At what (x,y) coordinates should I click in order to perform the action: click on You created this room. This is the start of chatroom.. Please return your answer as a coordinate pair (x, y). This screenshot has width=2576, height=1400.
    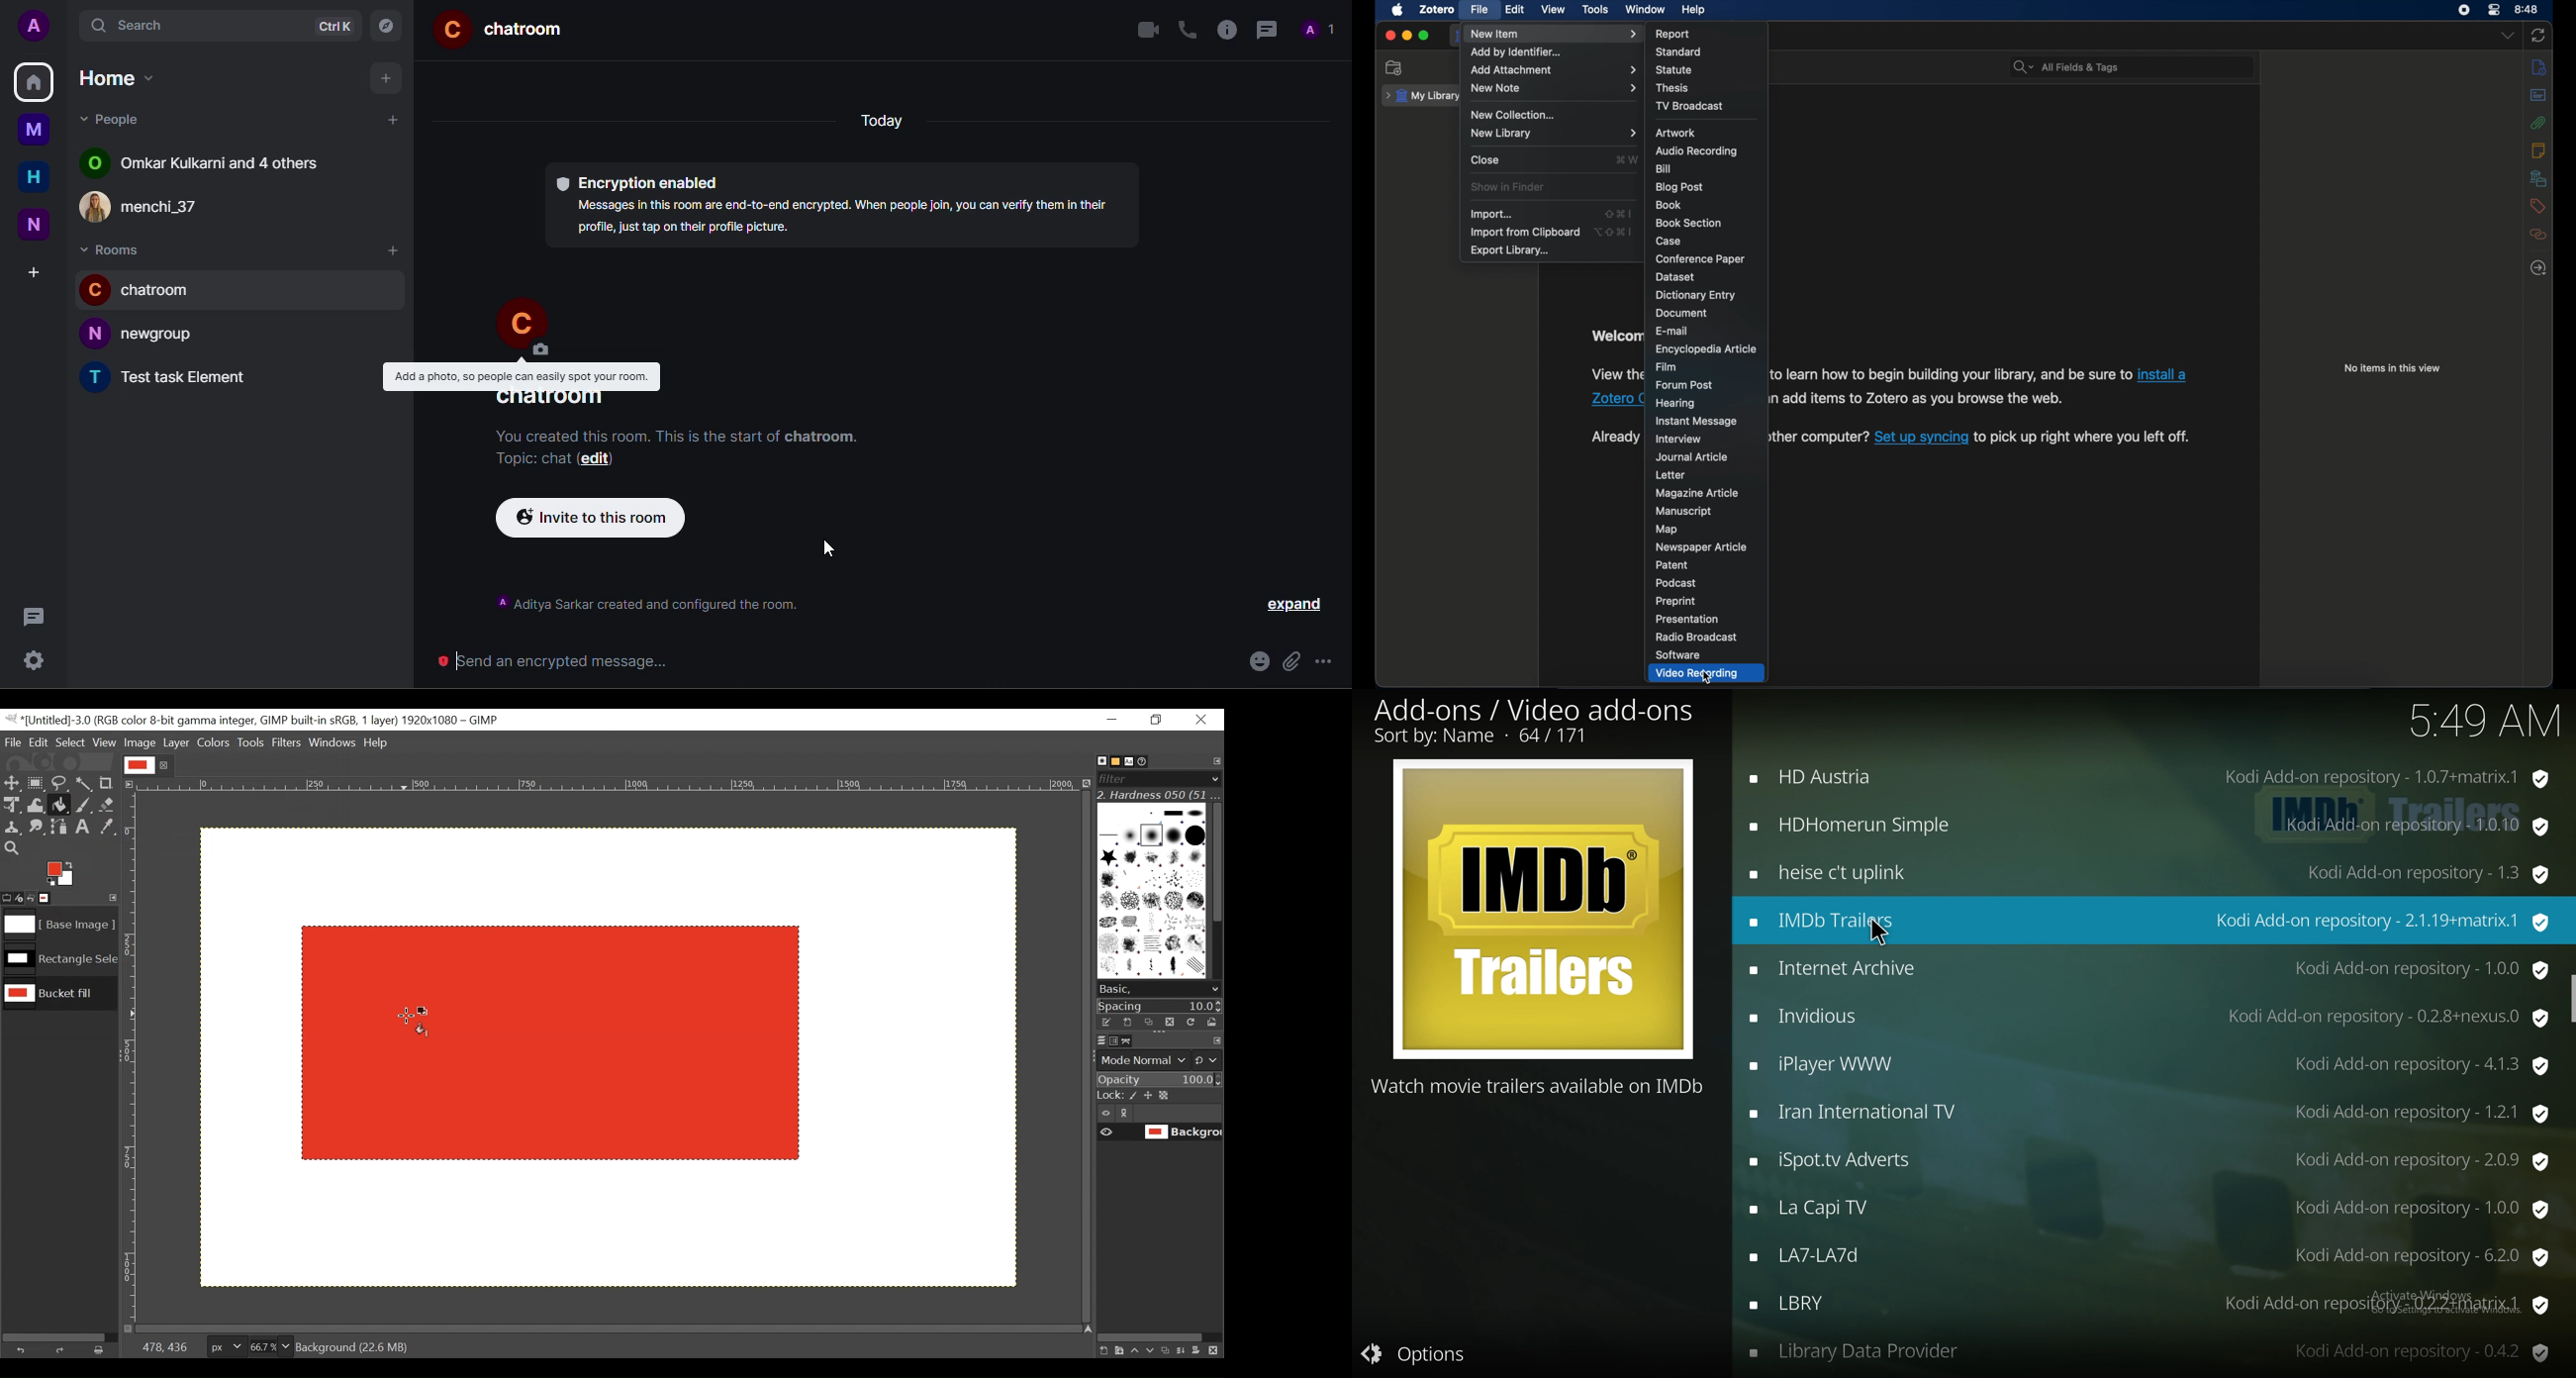
    Looking at the image, I should click on (680, 434).